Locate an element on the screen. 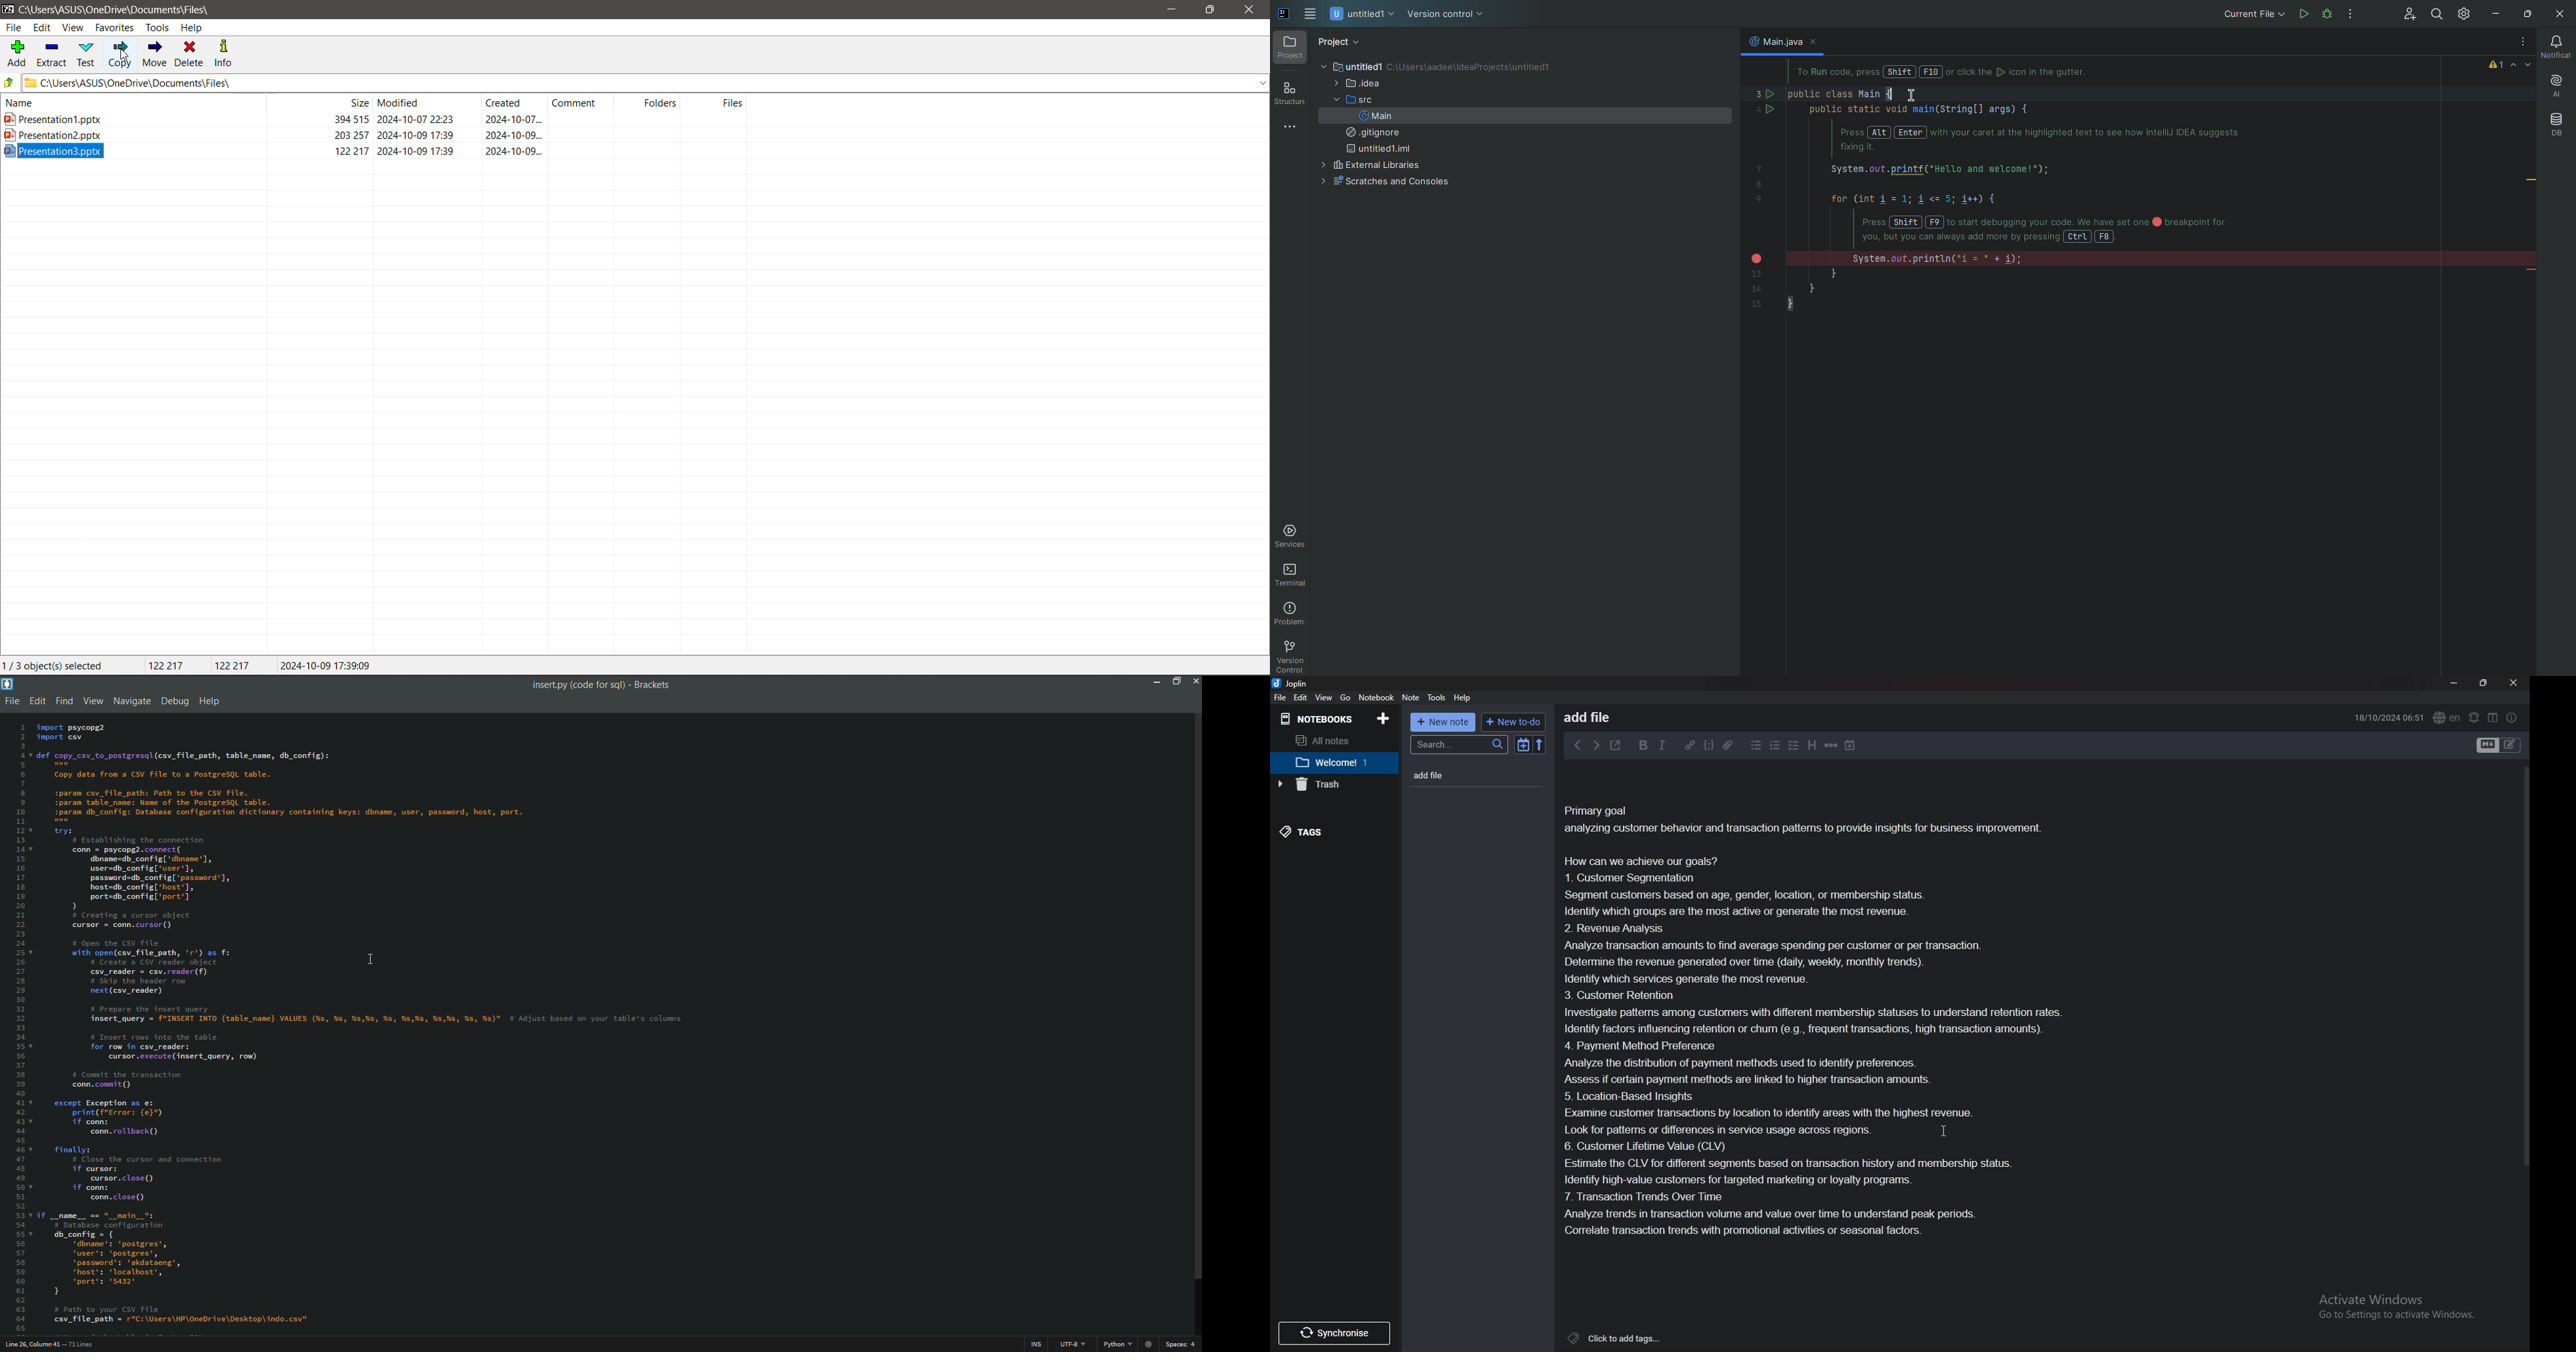  Horizontal rule is located at coordinates (1831, 747).